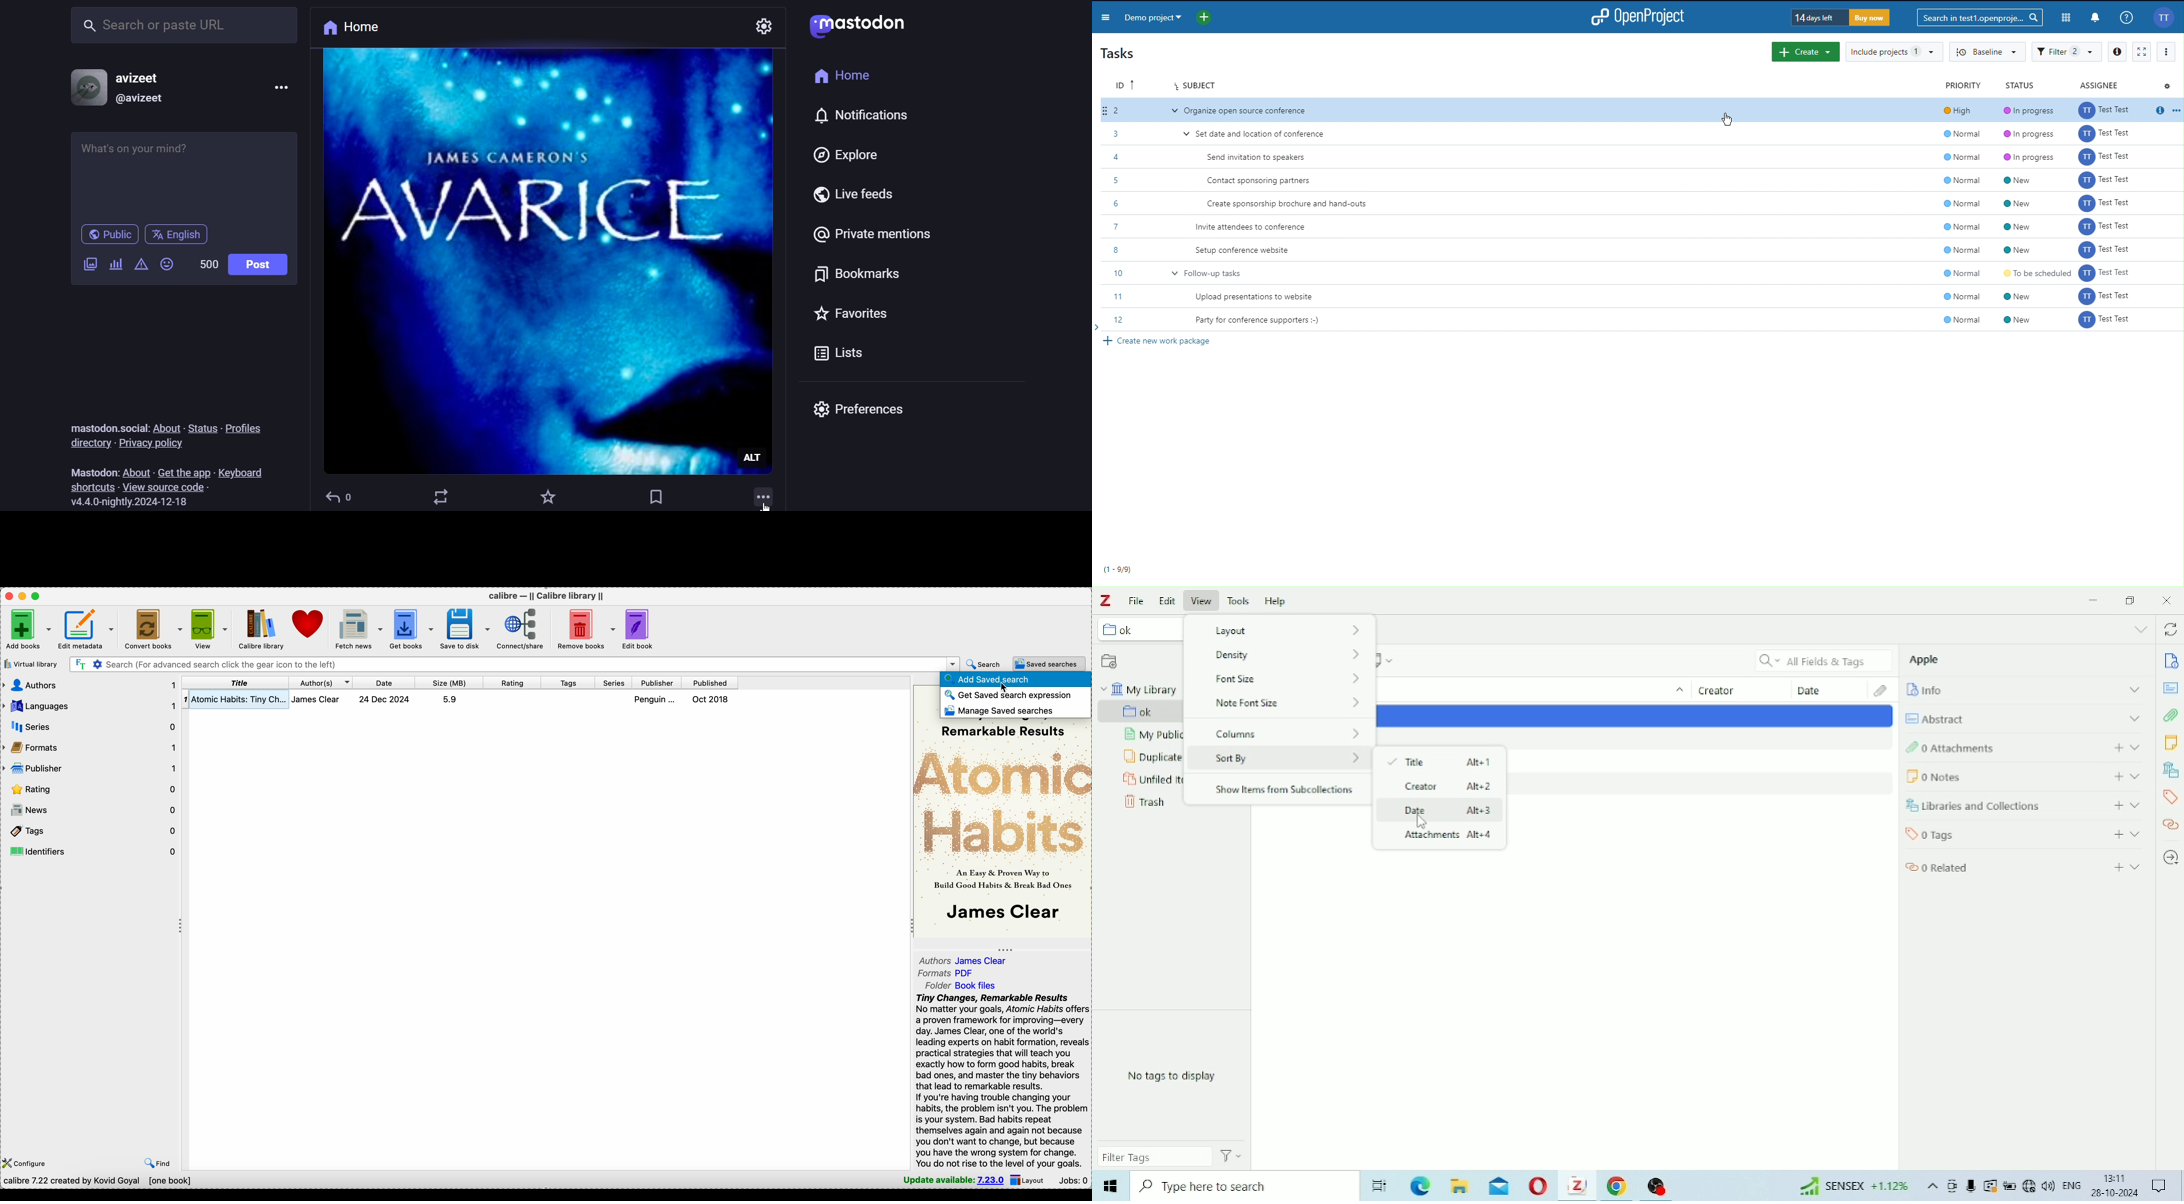  What do you see at coordinates (983, 664) in the screenshot?
I see `search` at bounding box center [983, 664].